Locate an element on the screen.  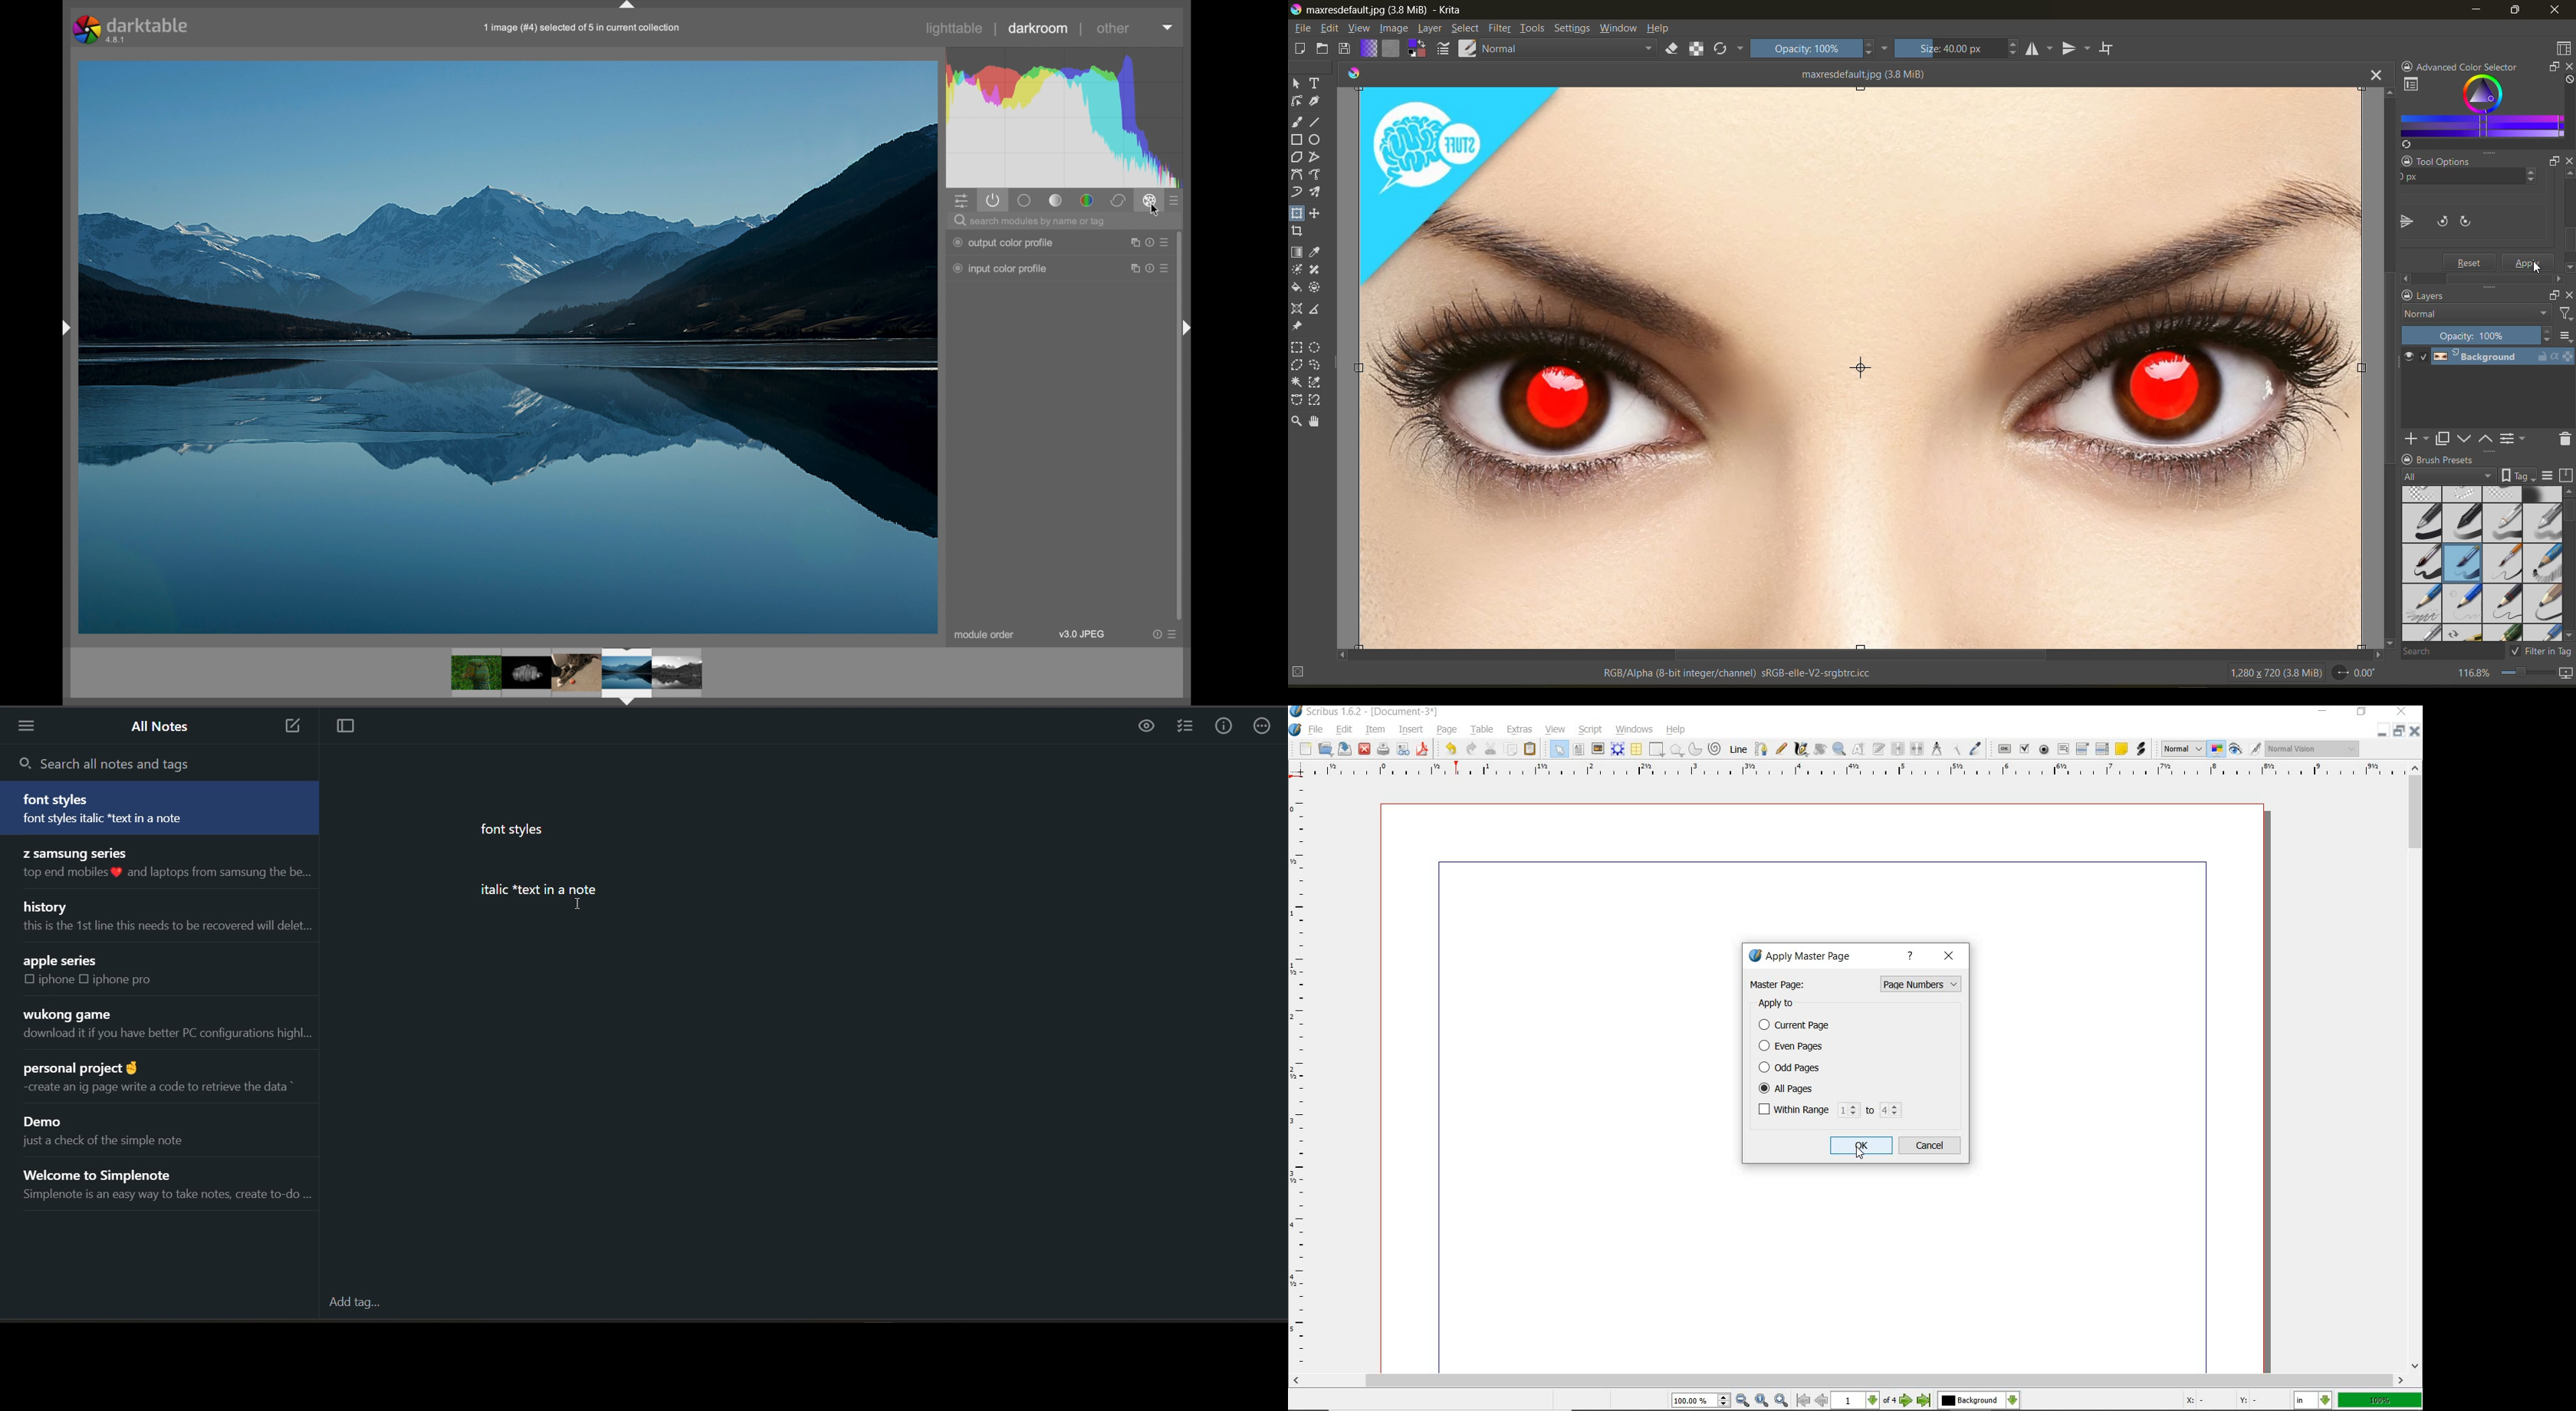
fill gradients is located at coordinates (1371, 48).